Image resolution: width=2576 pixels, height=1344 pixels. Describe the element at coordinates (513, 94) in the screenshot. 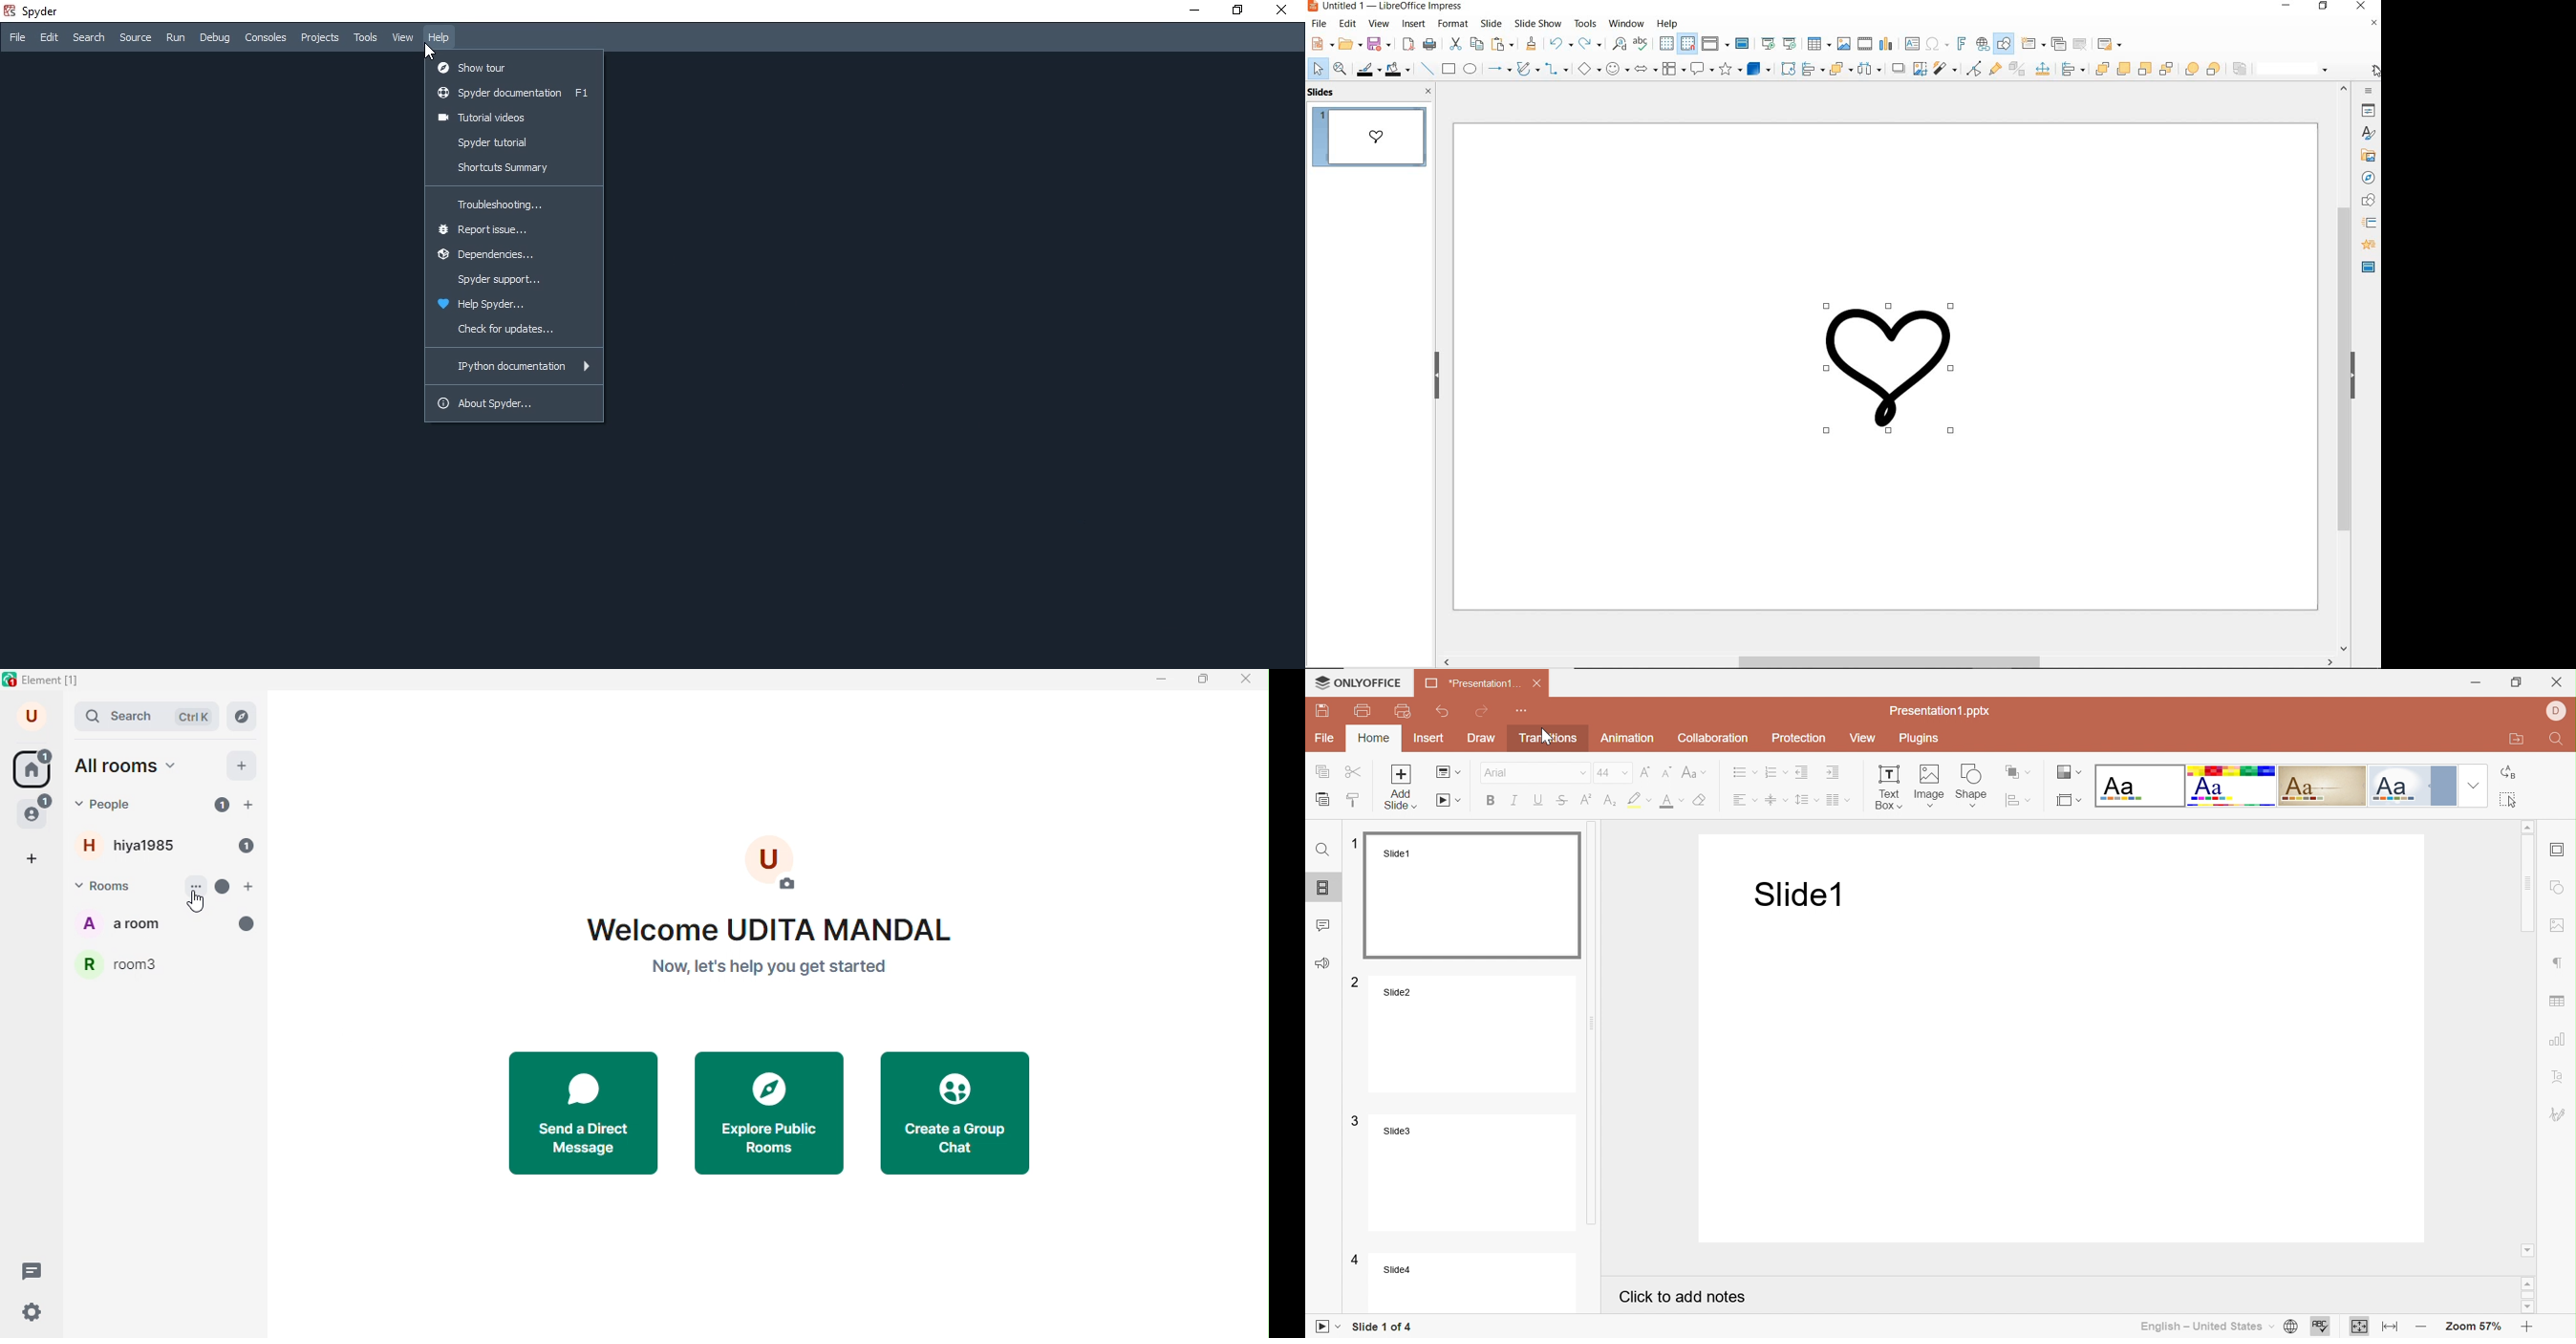

I see `spyder documentation F1` at that location.